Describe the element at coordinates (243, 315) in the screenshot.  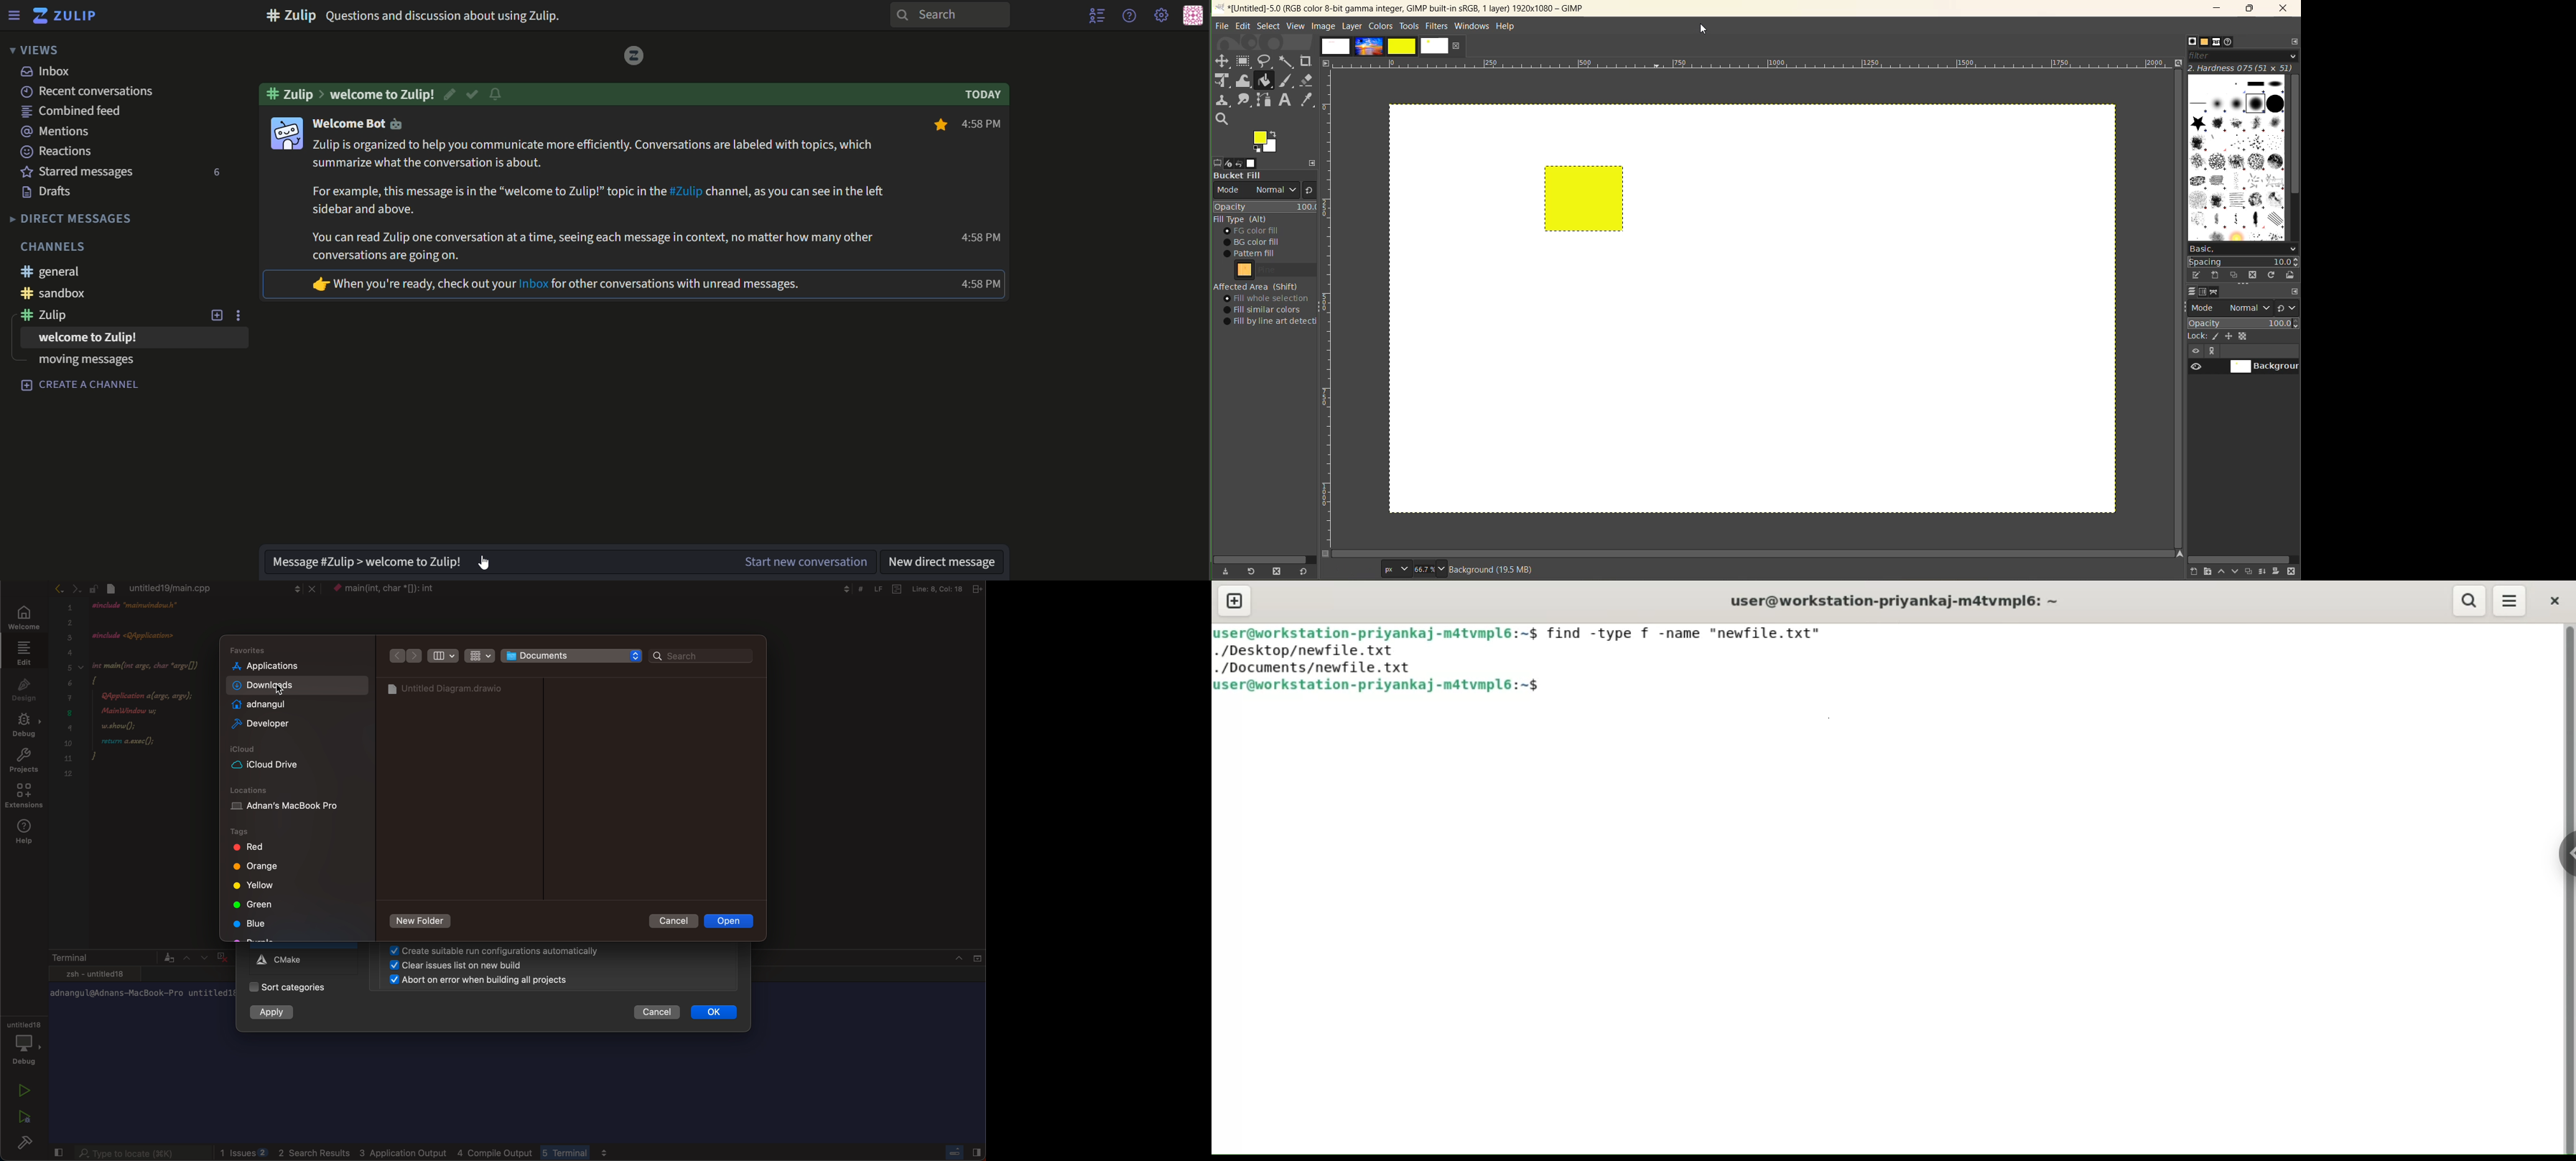
I see `options` at that location.